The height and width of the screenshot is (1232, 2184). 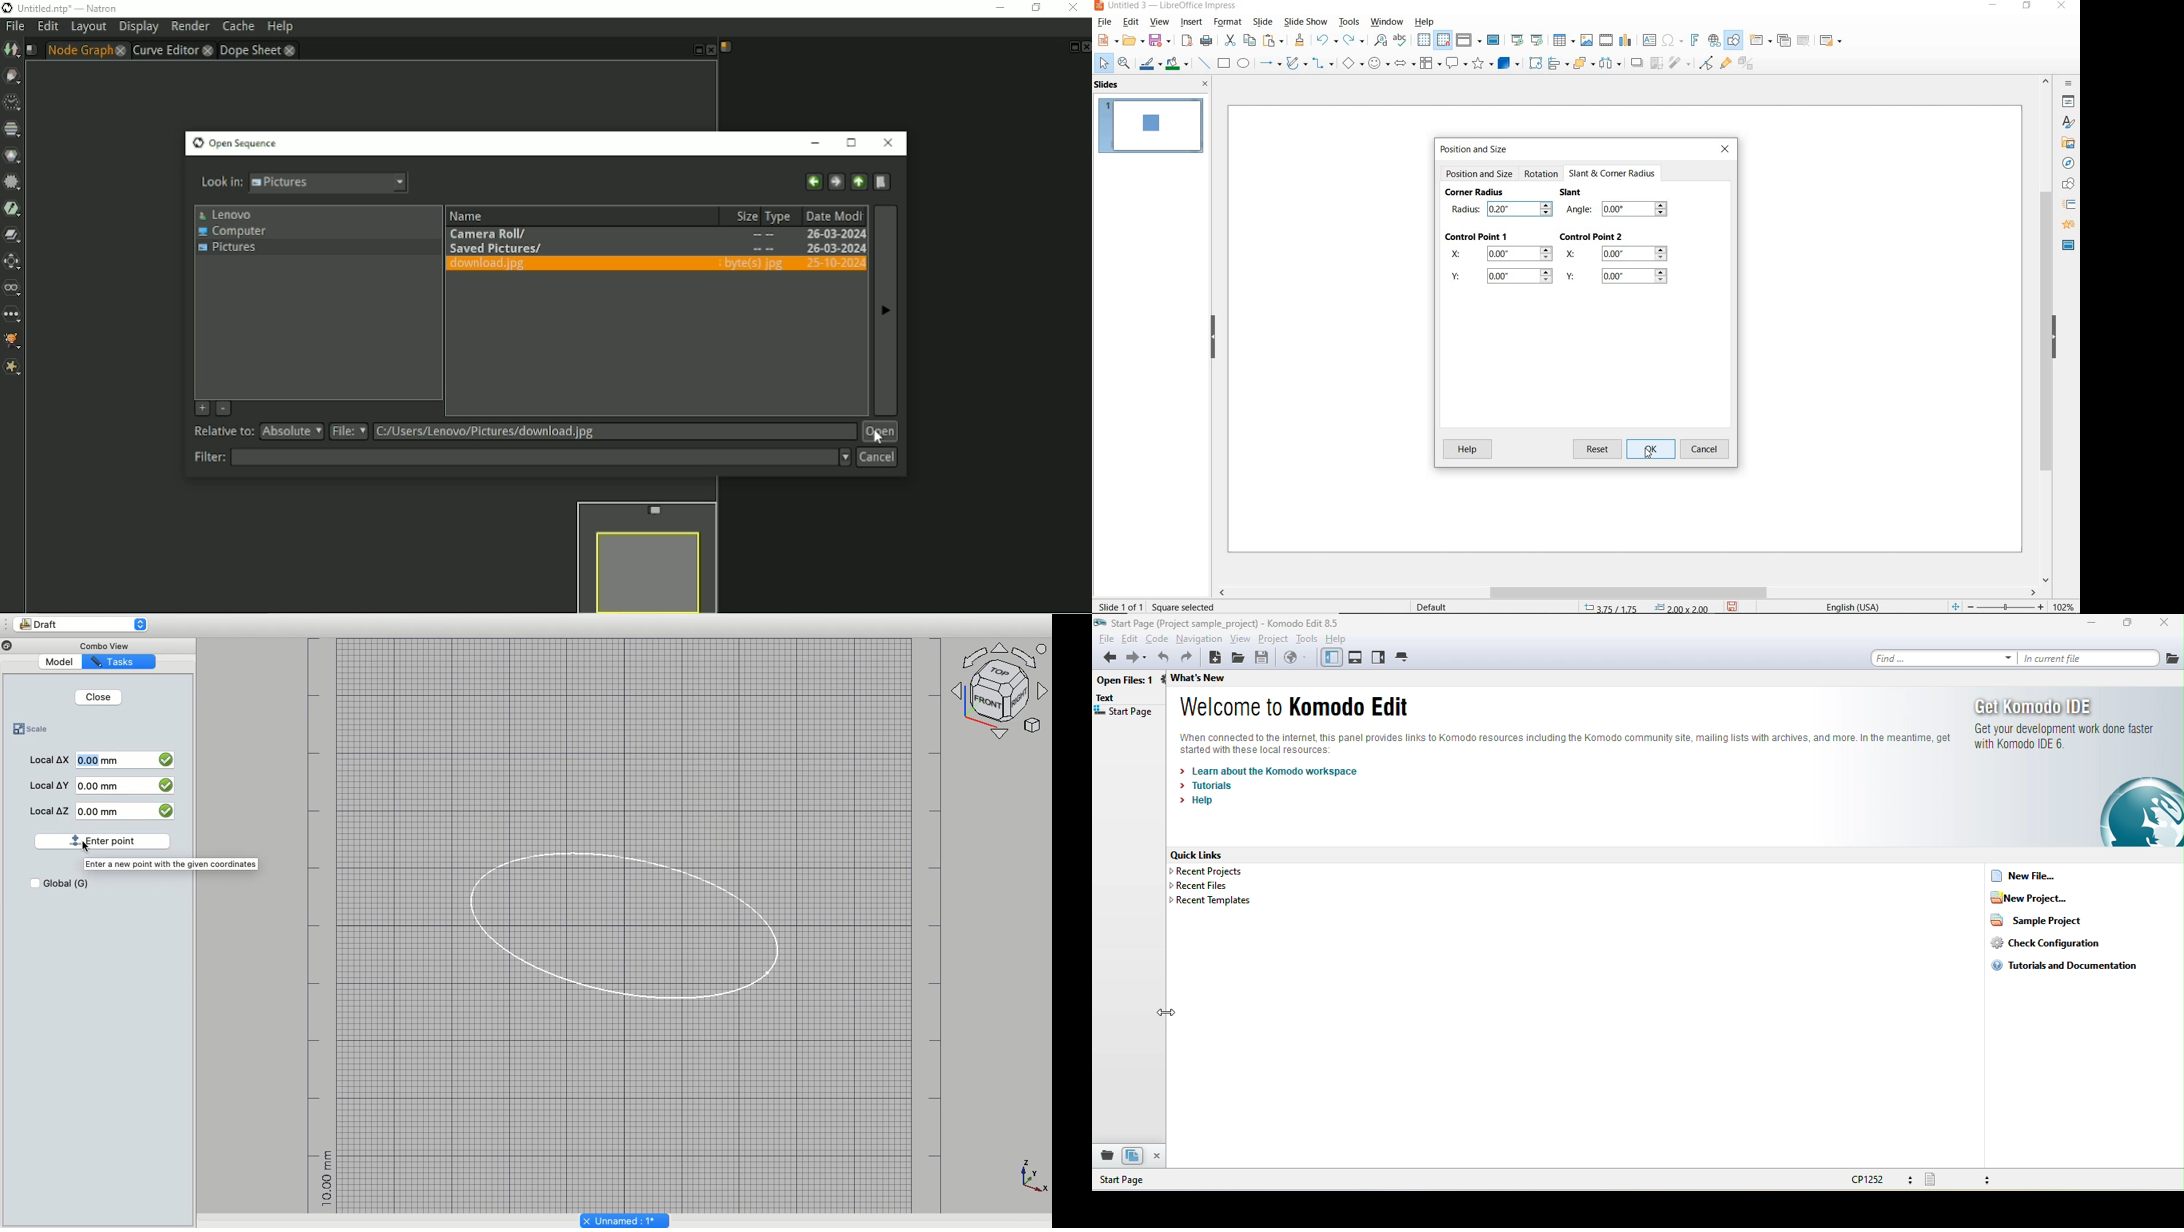 What do you see at coordinates (1272, 42) in the screenshot?
I see `paste` at bounding box center [1272, 42].